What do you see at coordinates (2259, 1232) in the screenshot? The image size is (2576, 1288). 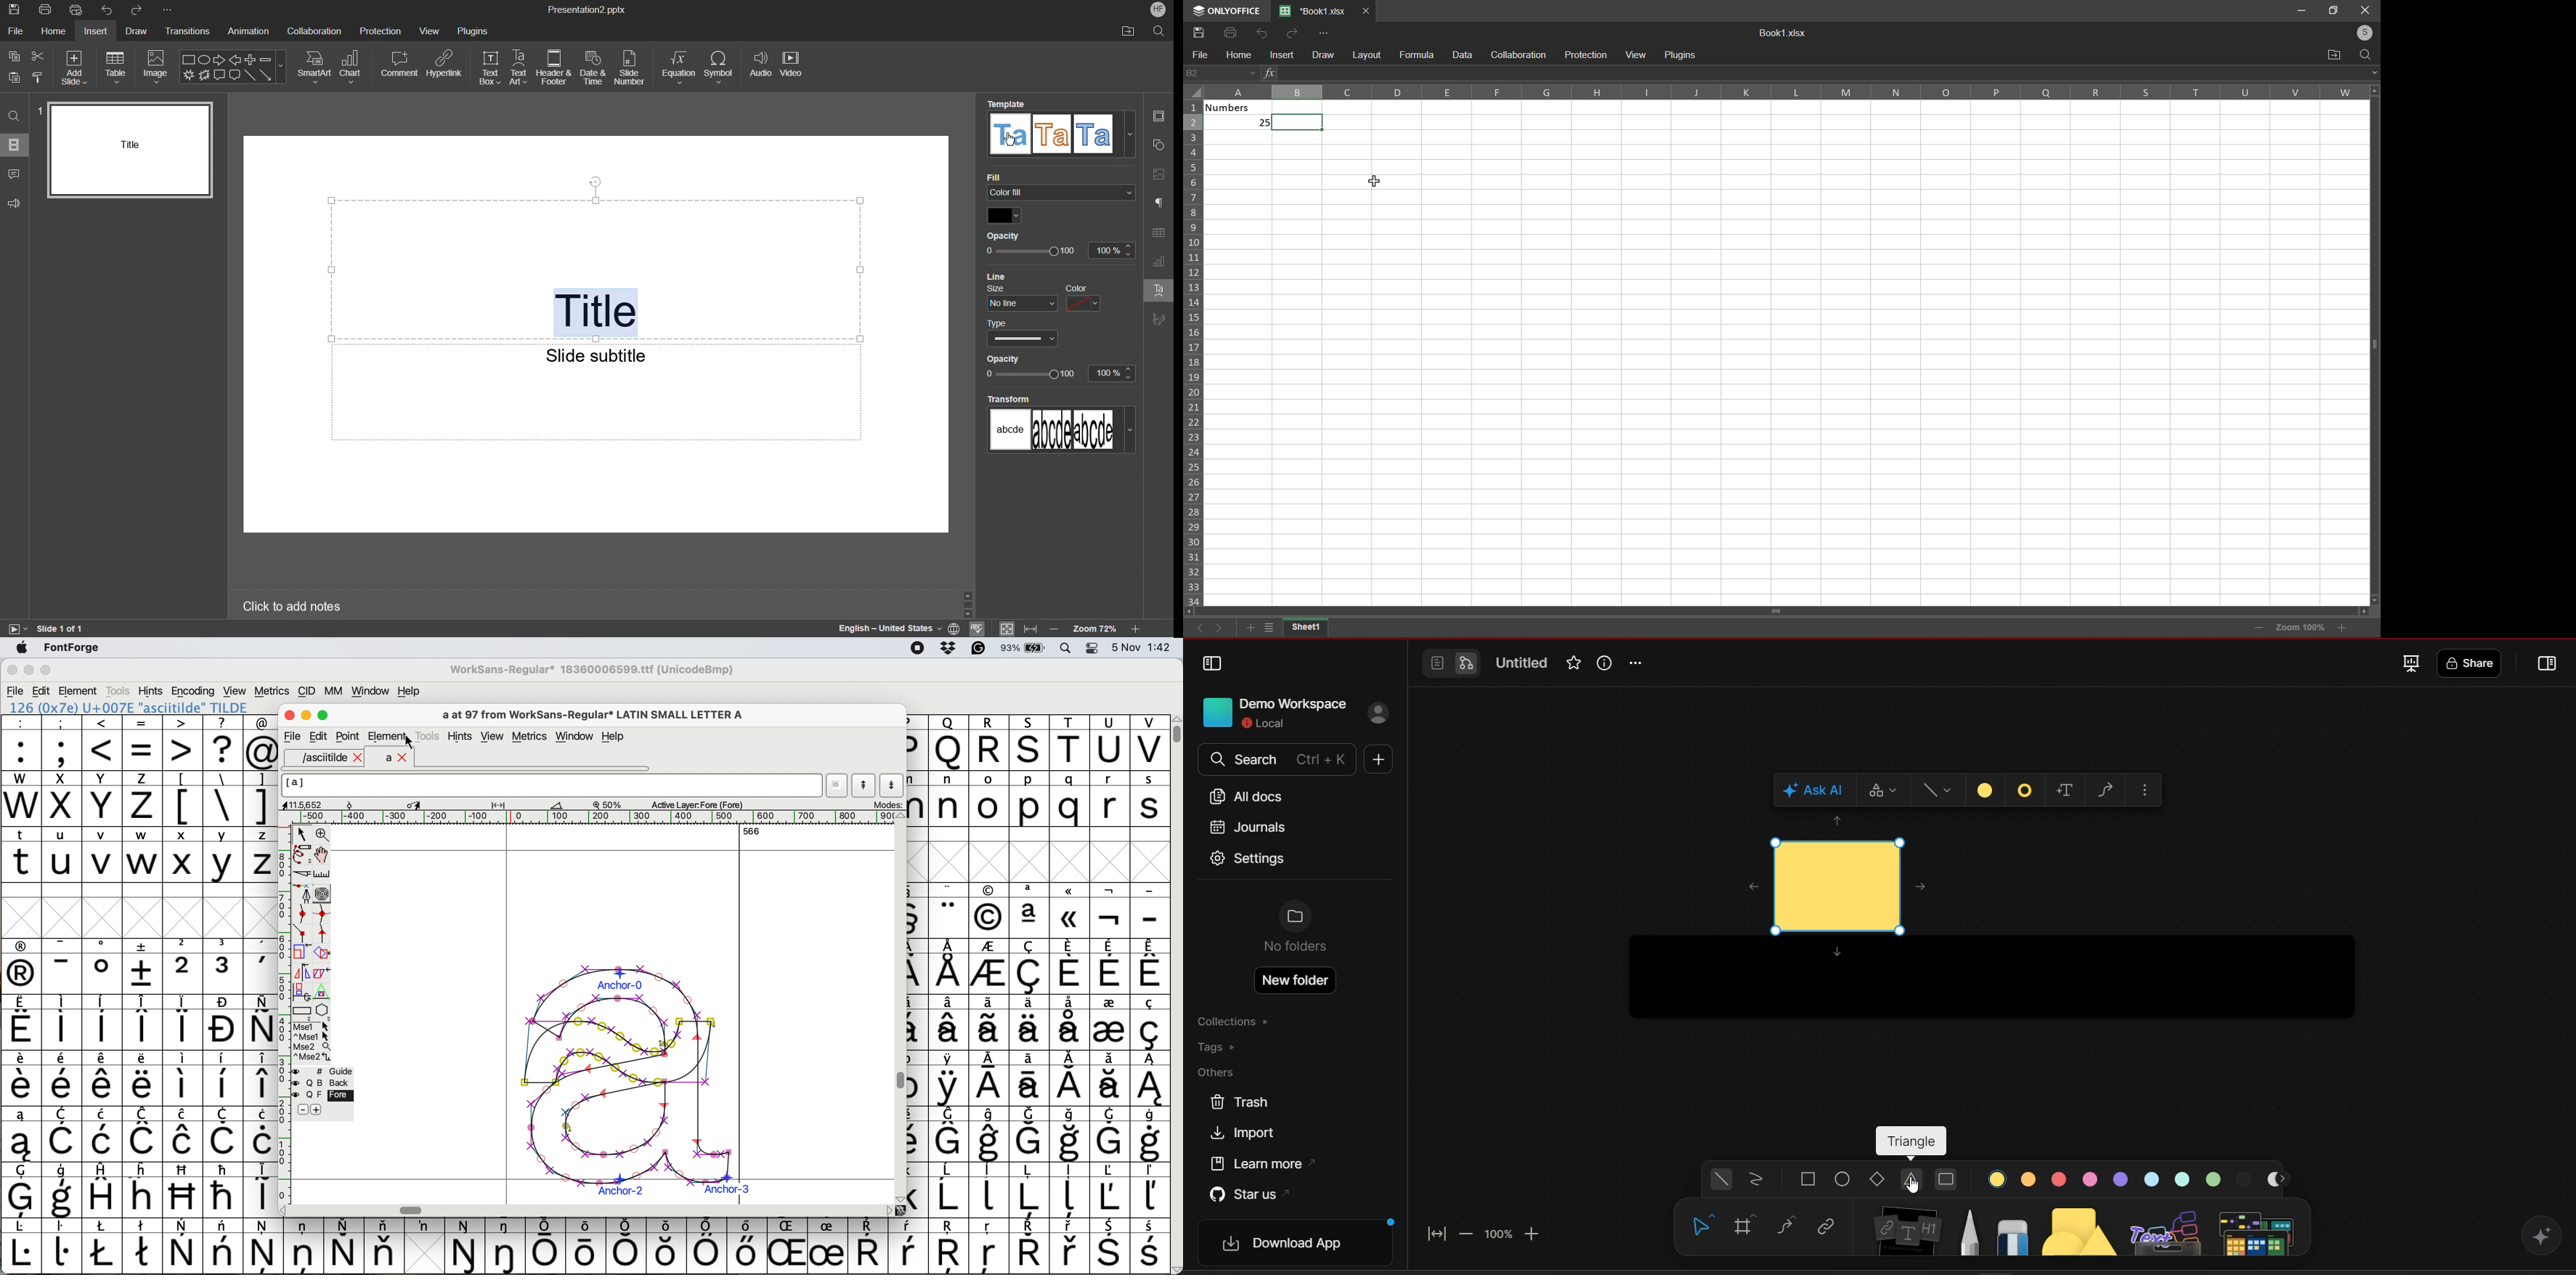 I see `additional tools` at bounding box center [2259, 1232].